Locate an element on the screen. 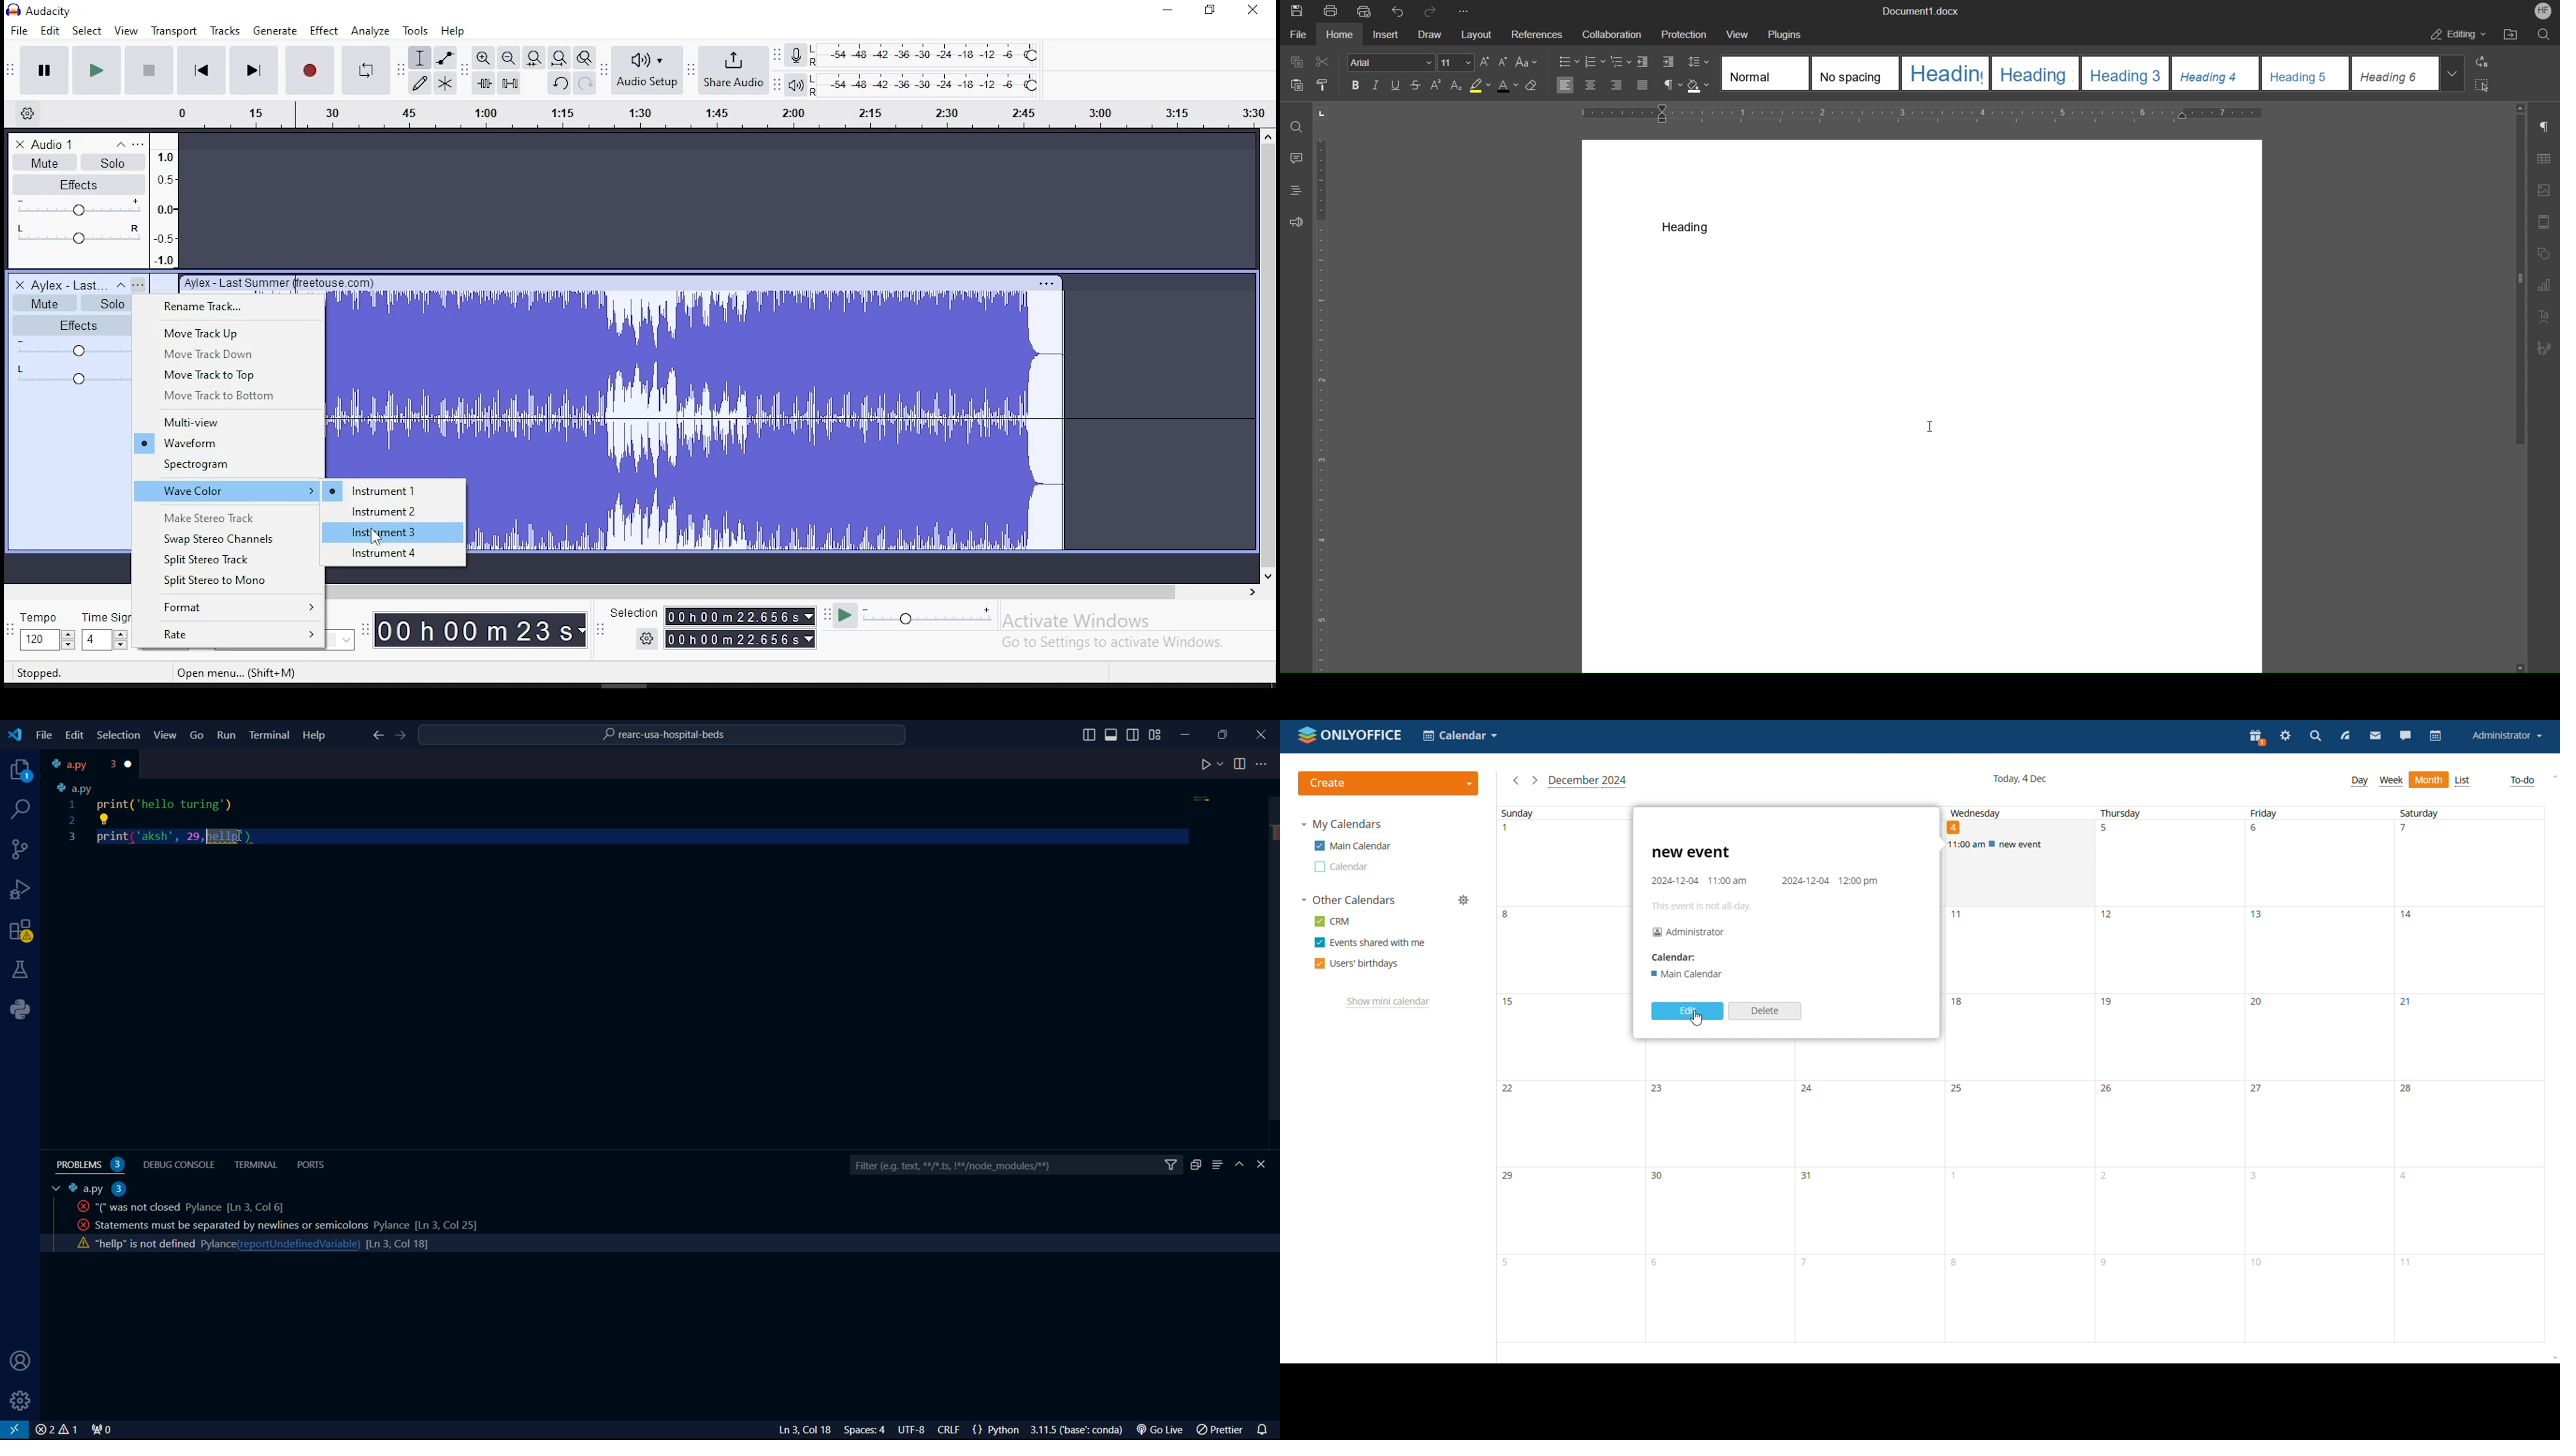 This screenshot has height=1456, width=2576. time signature is located at coordinates (105, 631).